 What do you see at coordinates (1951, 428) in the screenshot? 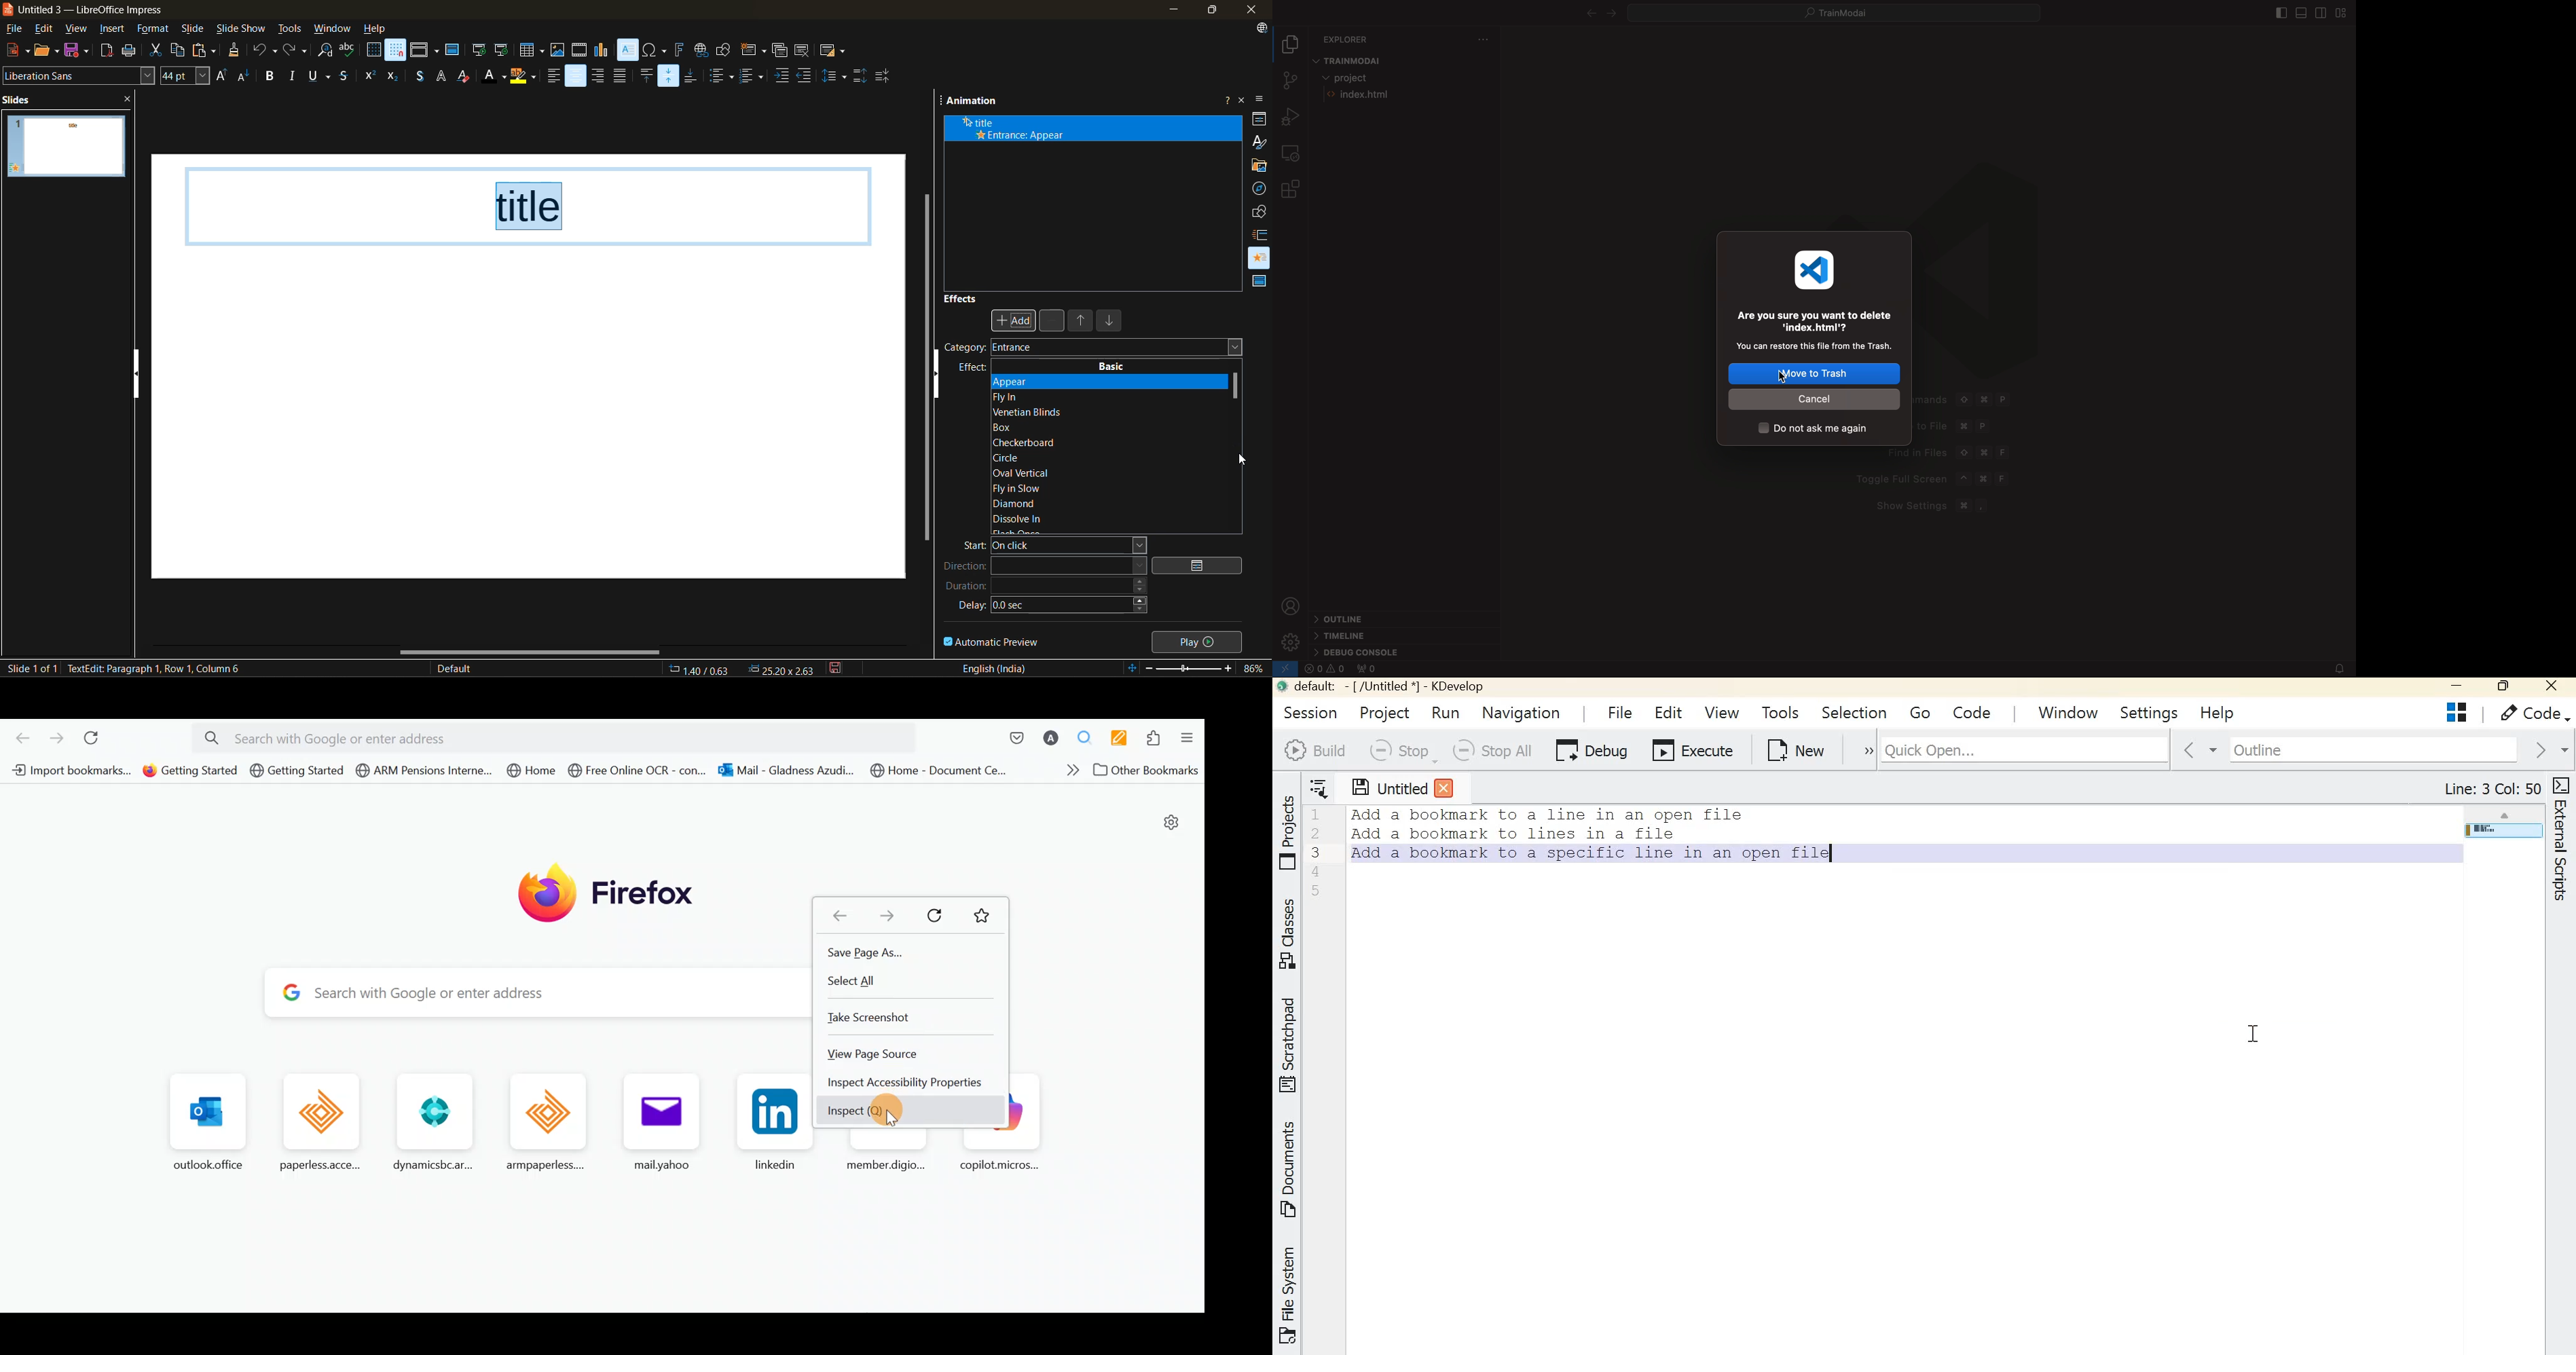
I see `Go to file` at bounding box center [1951, 428].